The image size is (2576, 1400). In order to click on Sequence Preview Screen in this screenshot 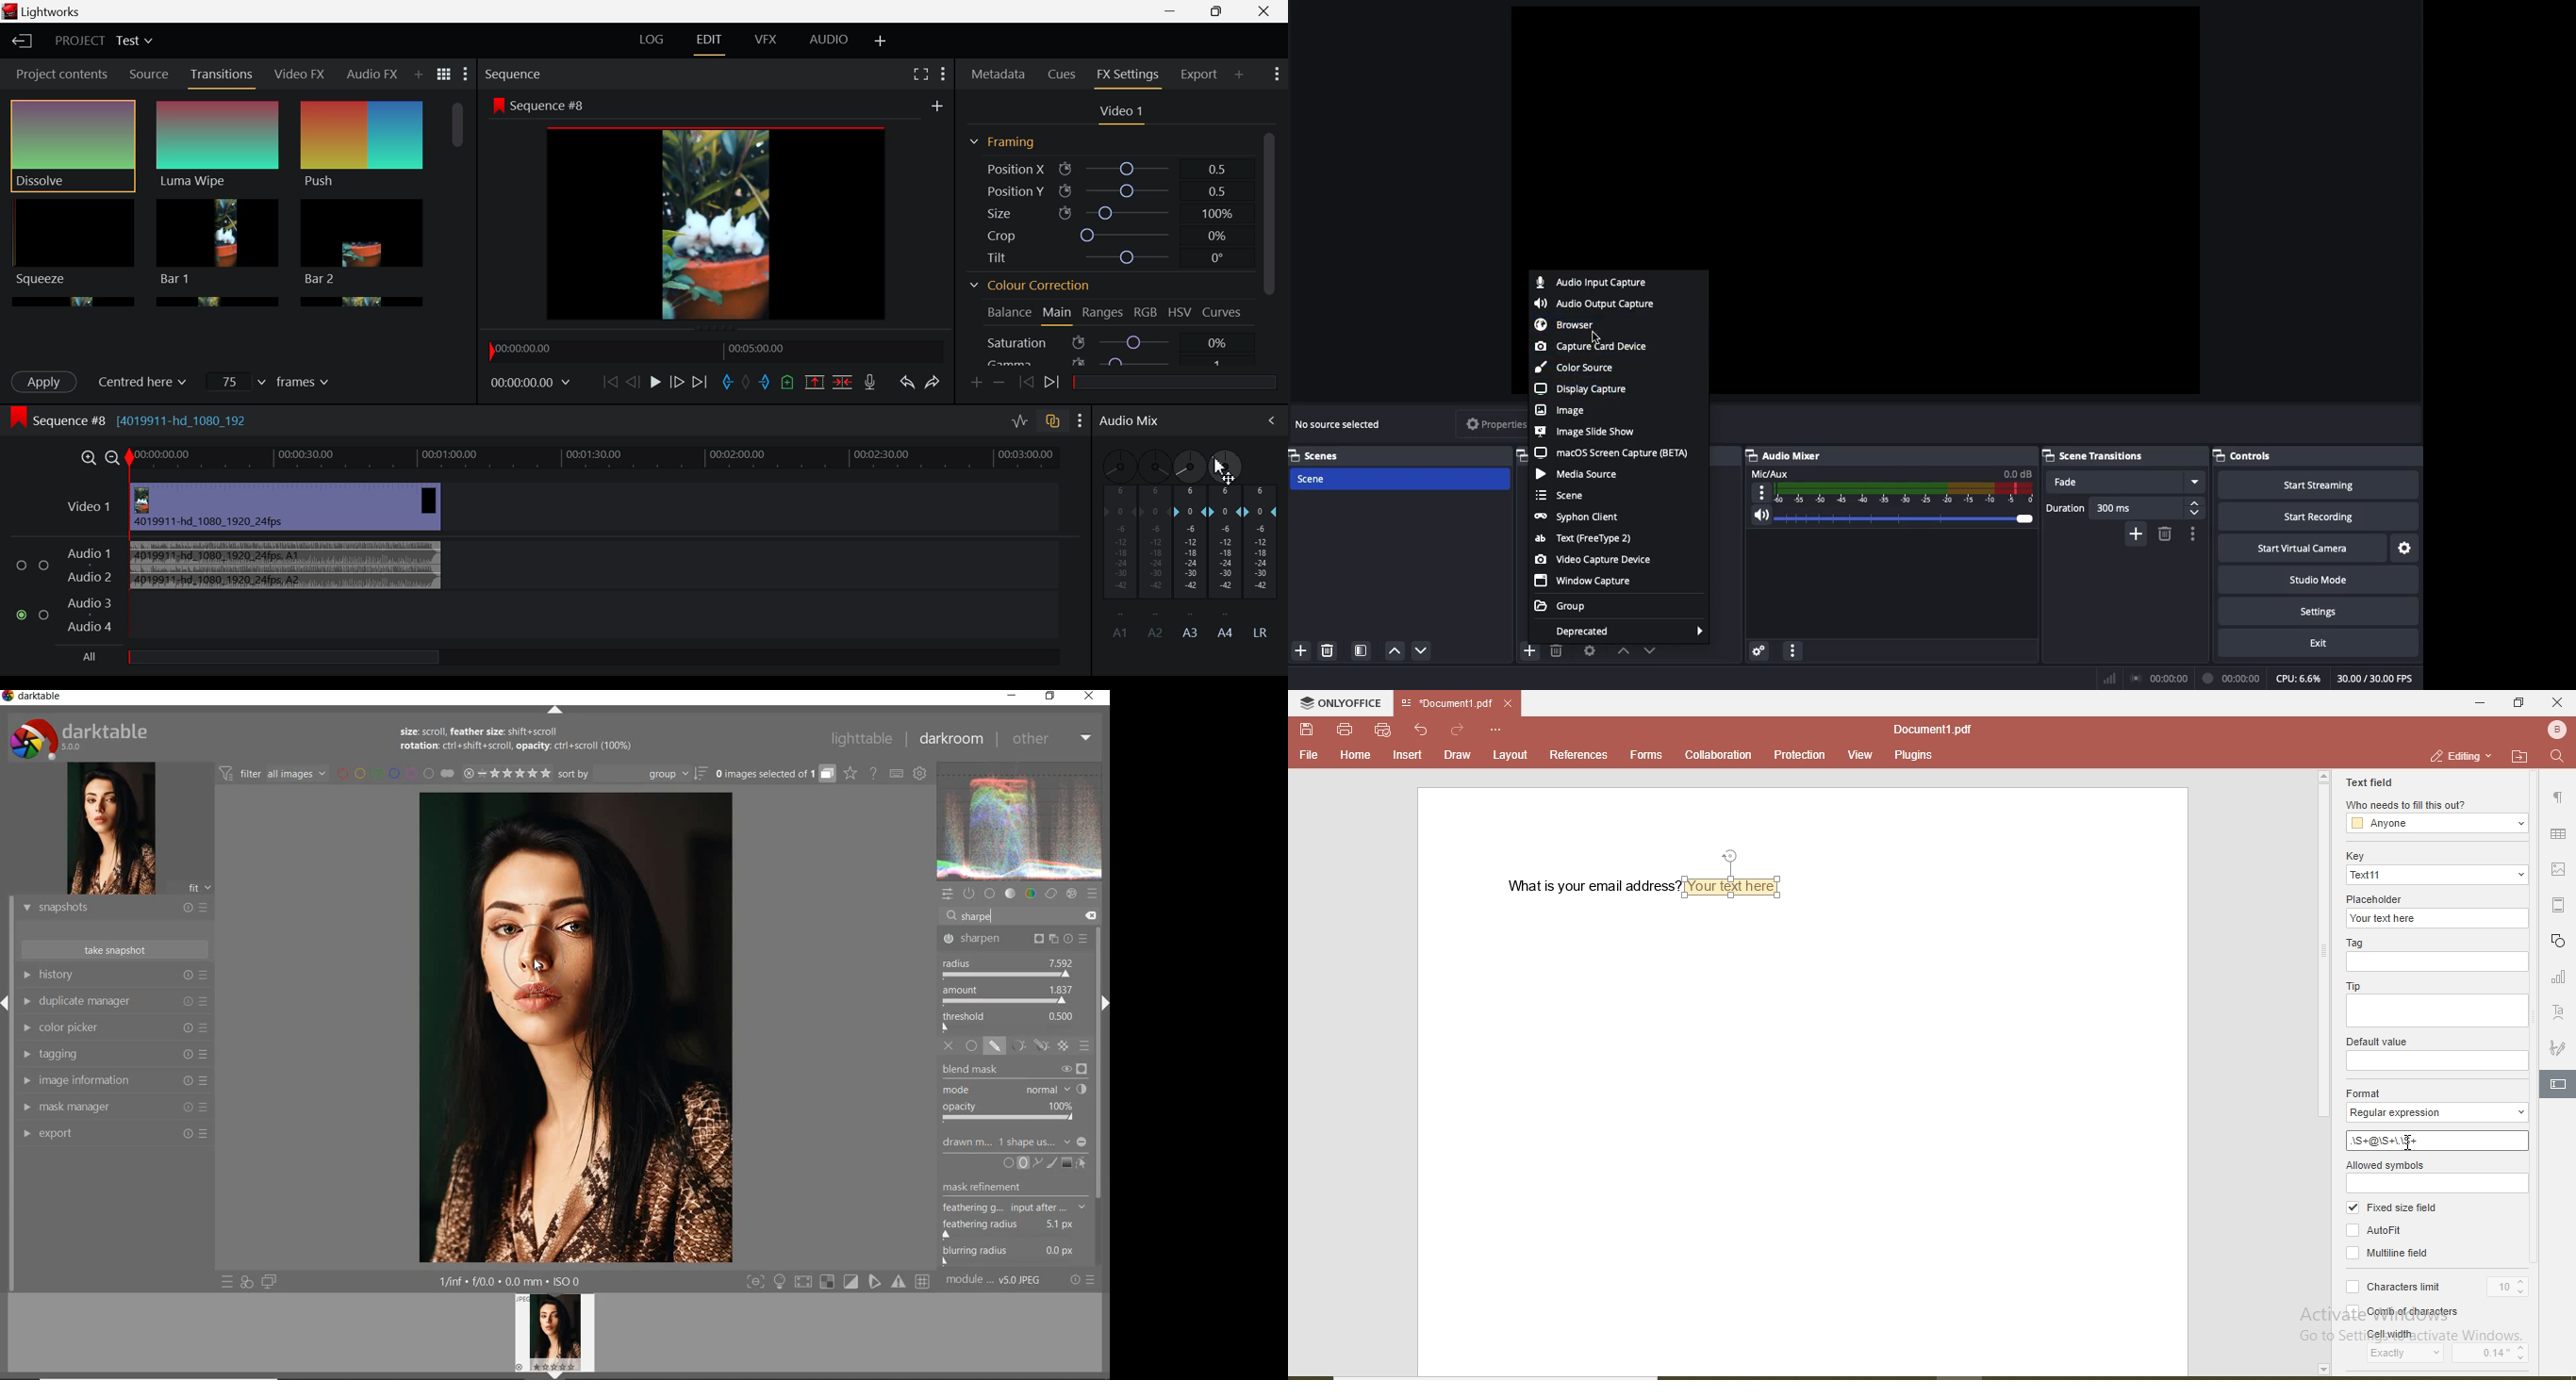, I will do `click(719, 211)`.